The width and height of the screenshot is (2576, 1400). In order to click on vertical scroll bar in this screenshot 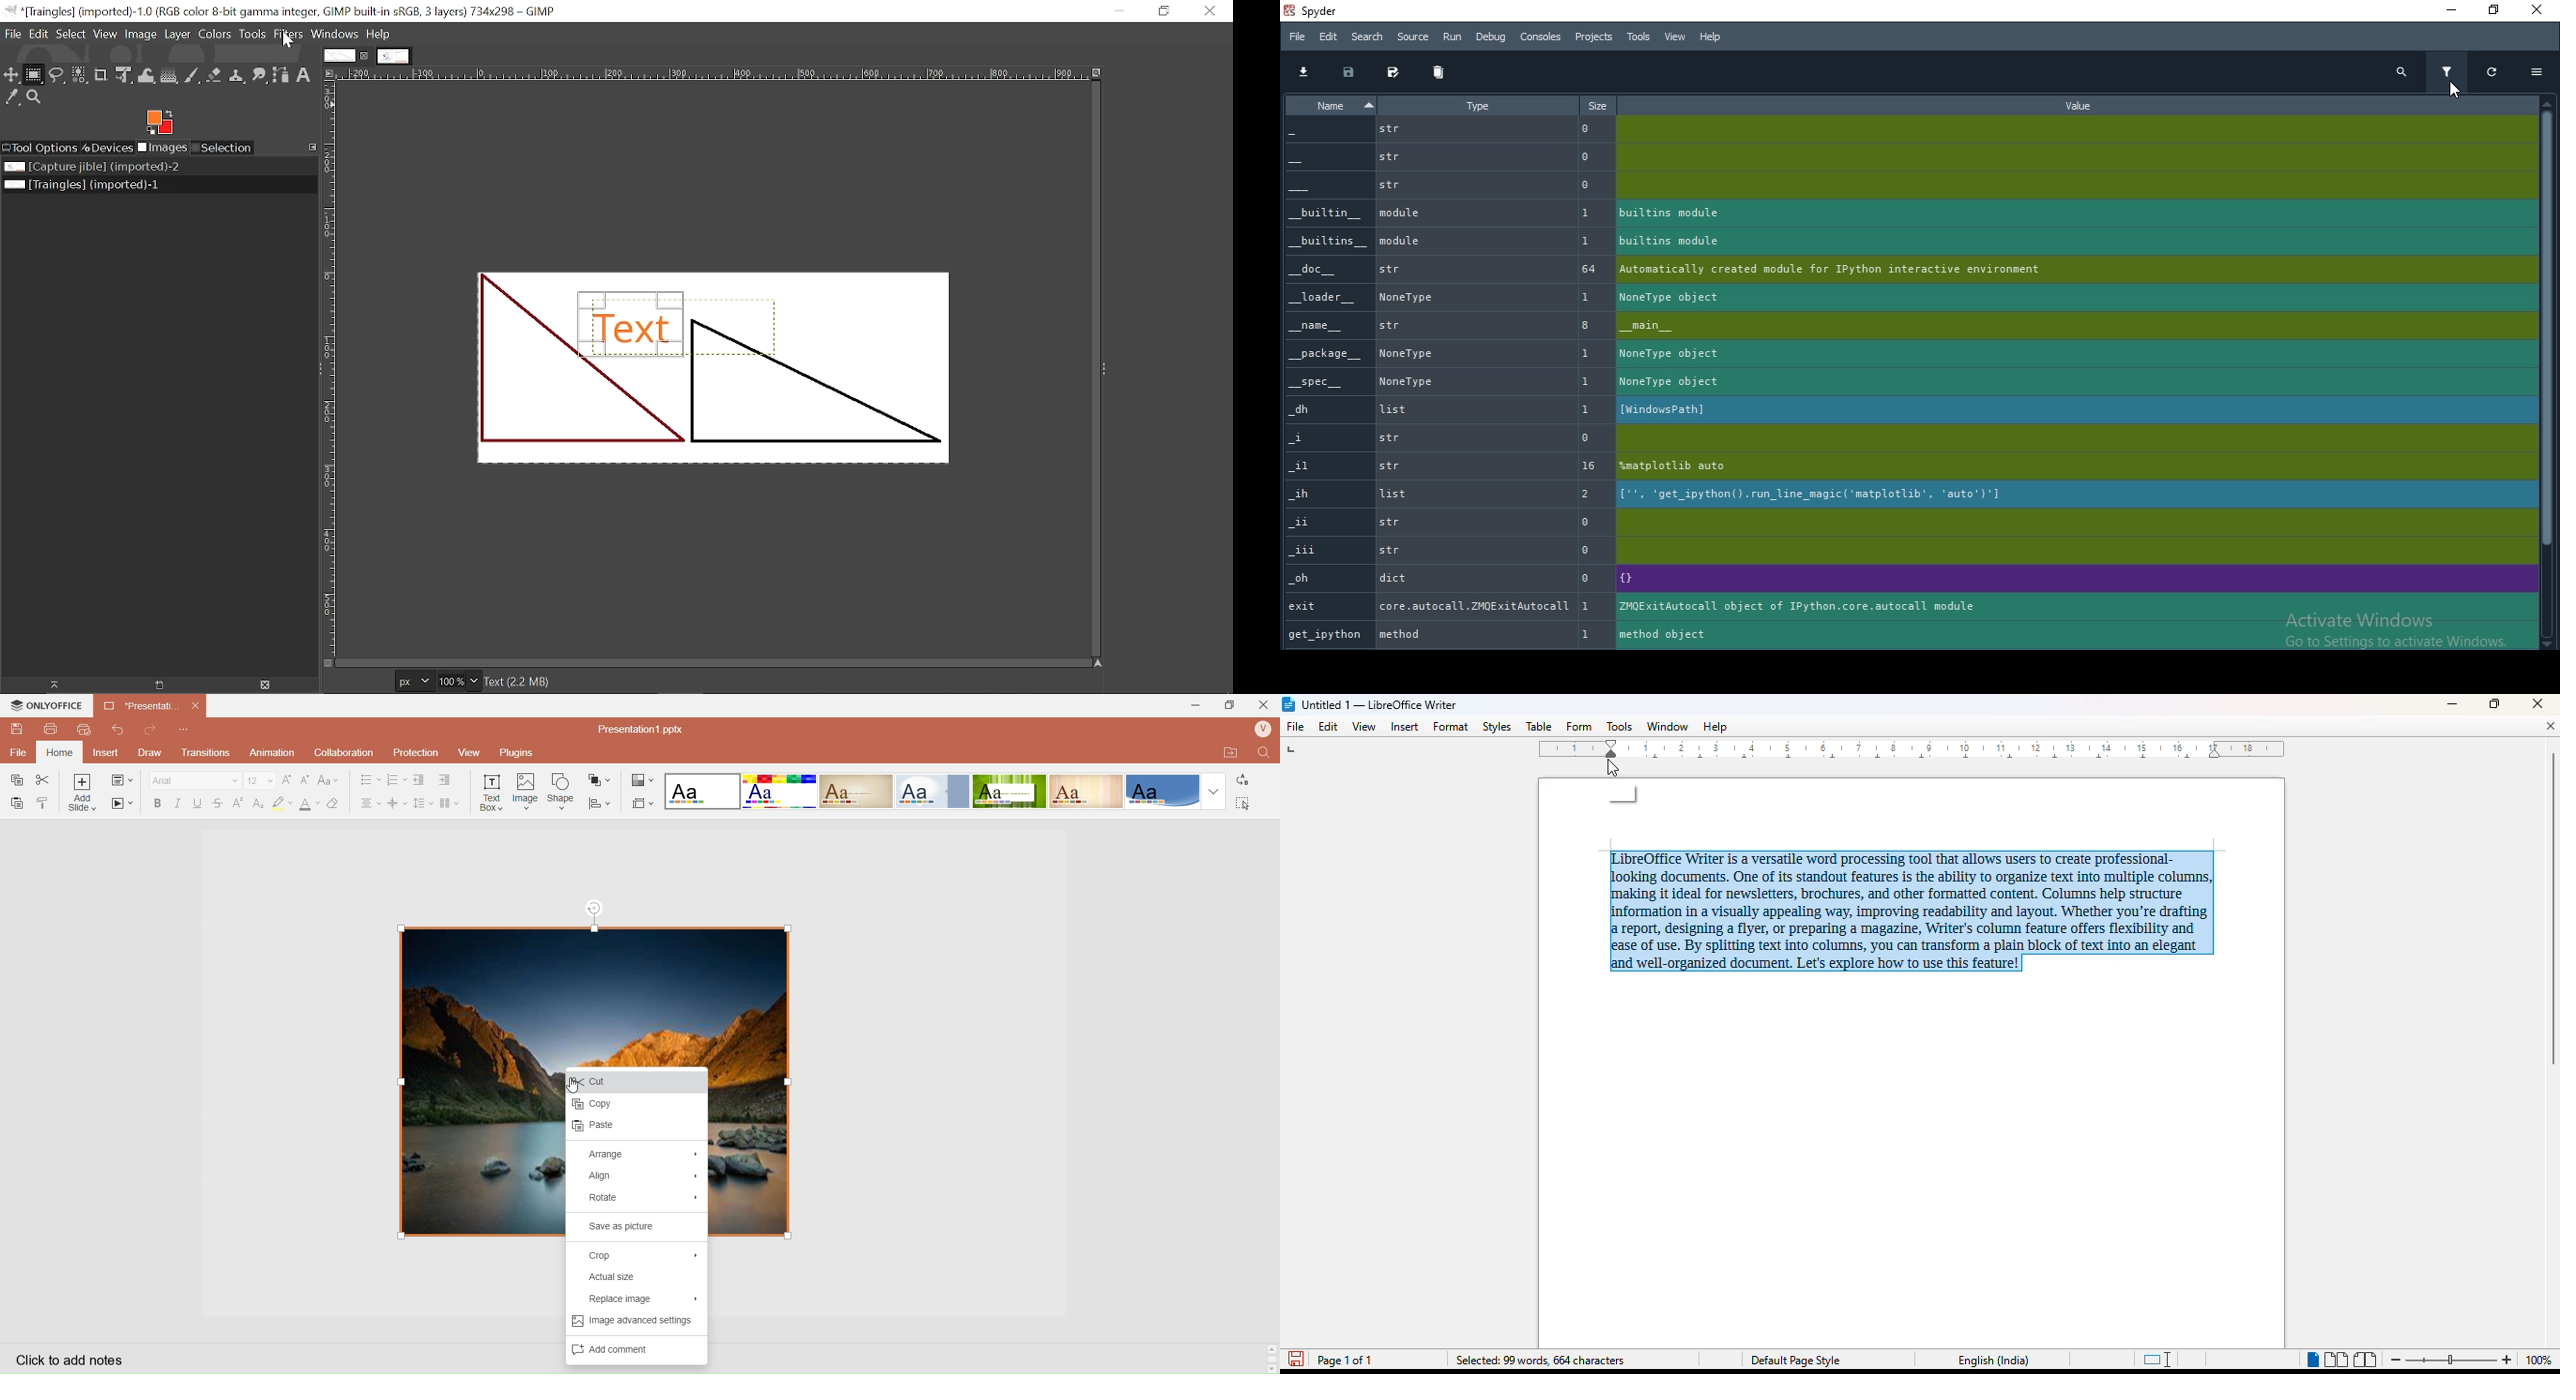, I will do `click(2552, 909)`.